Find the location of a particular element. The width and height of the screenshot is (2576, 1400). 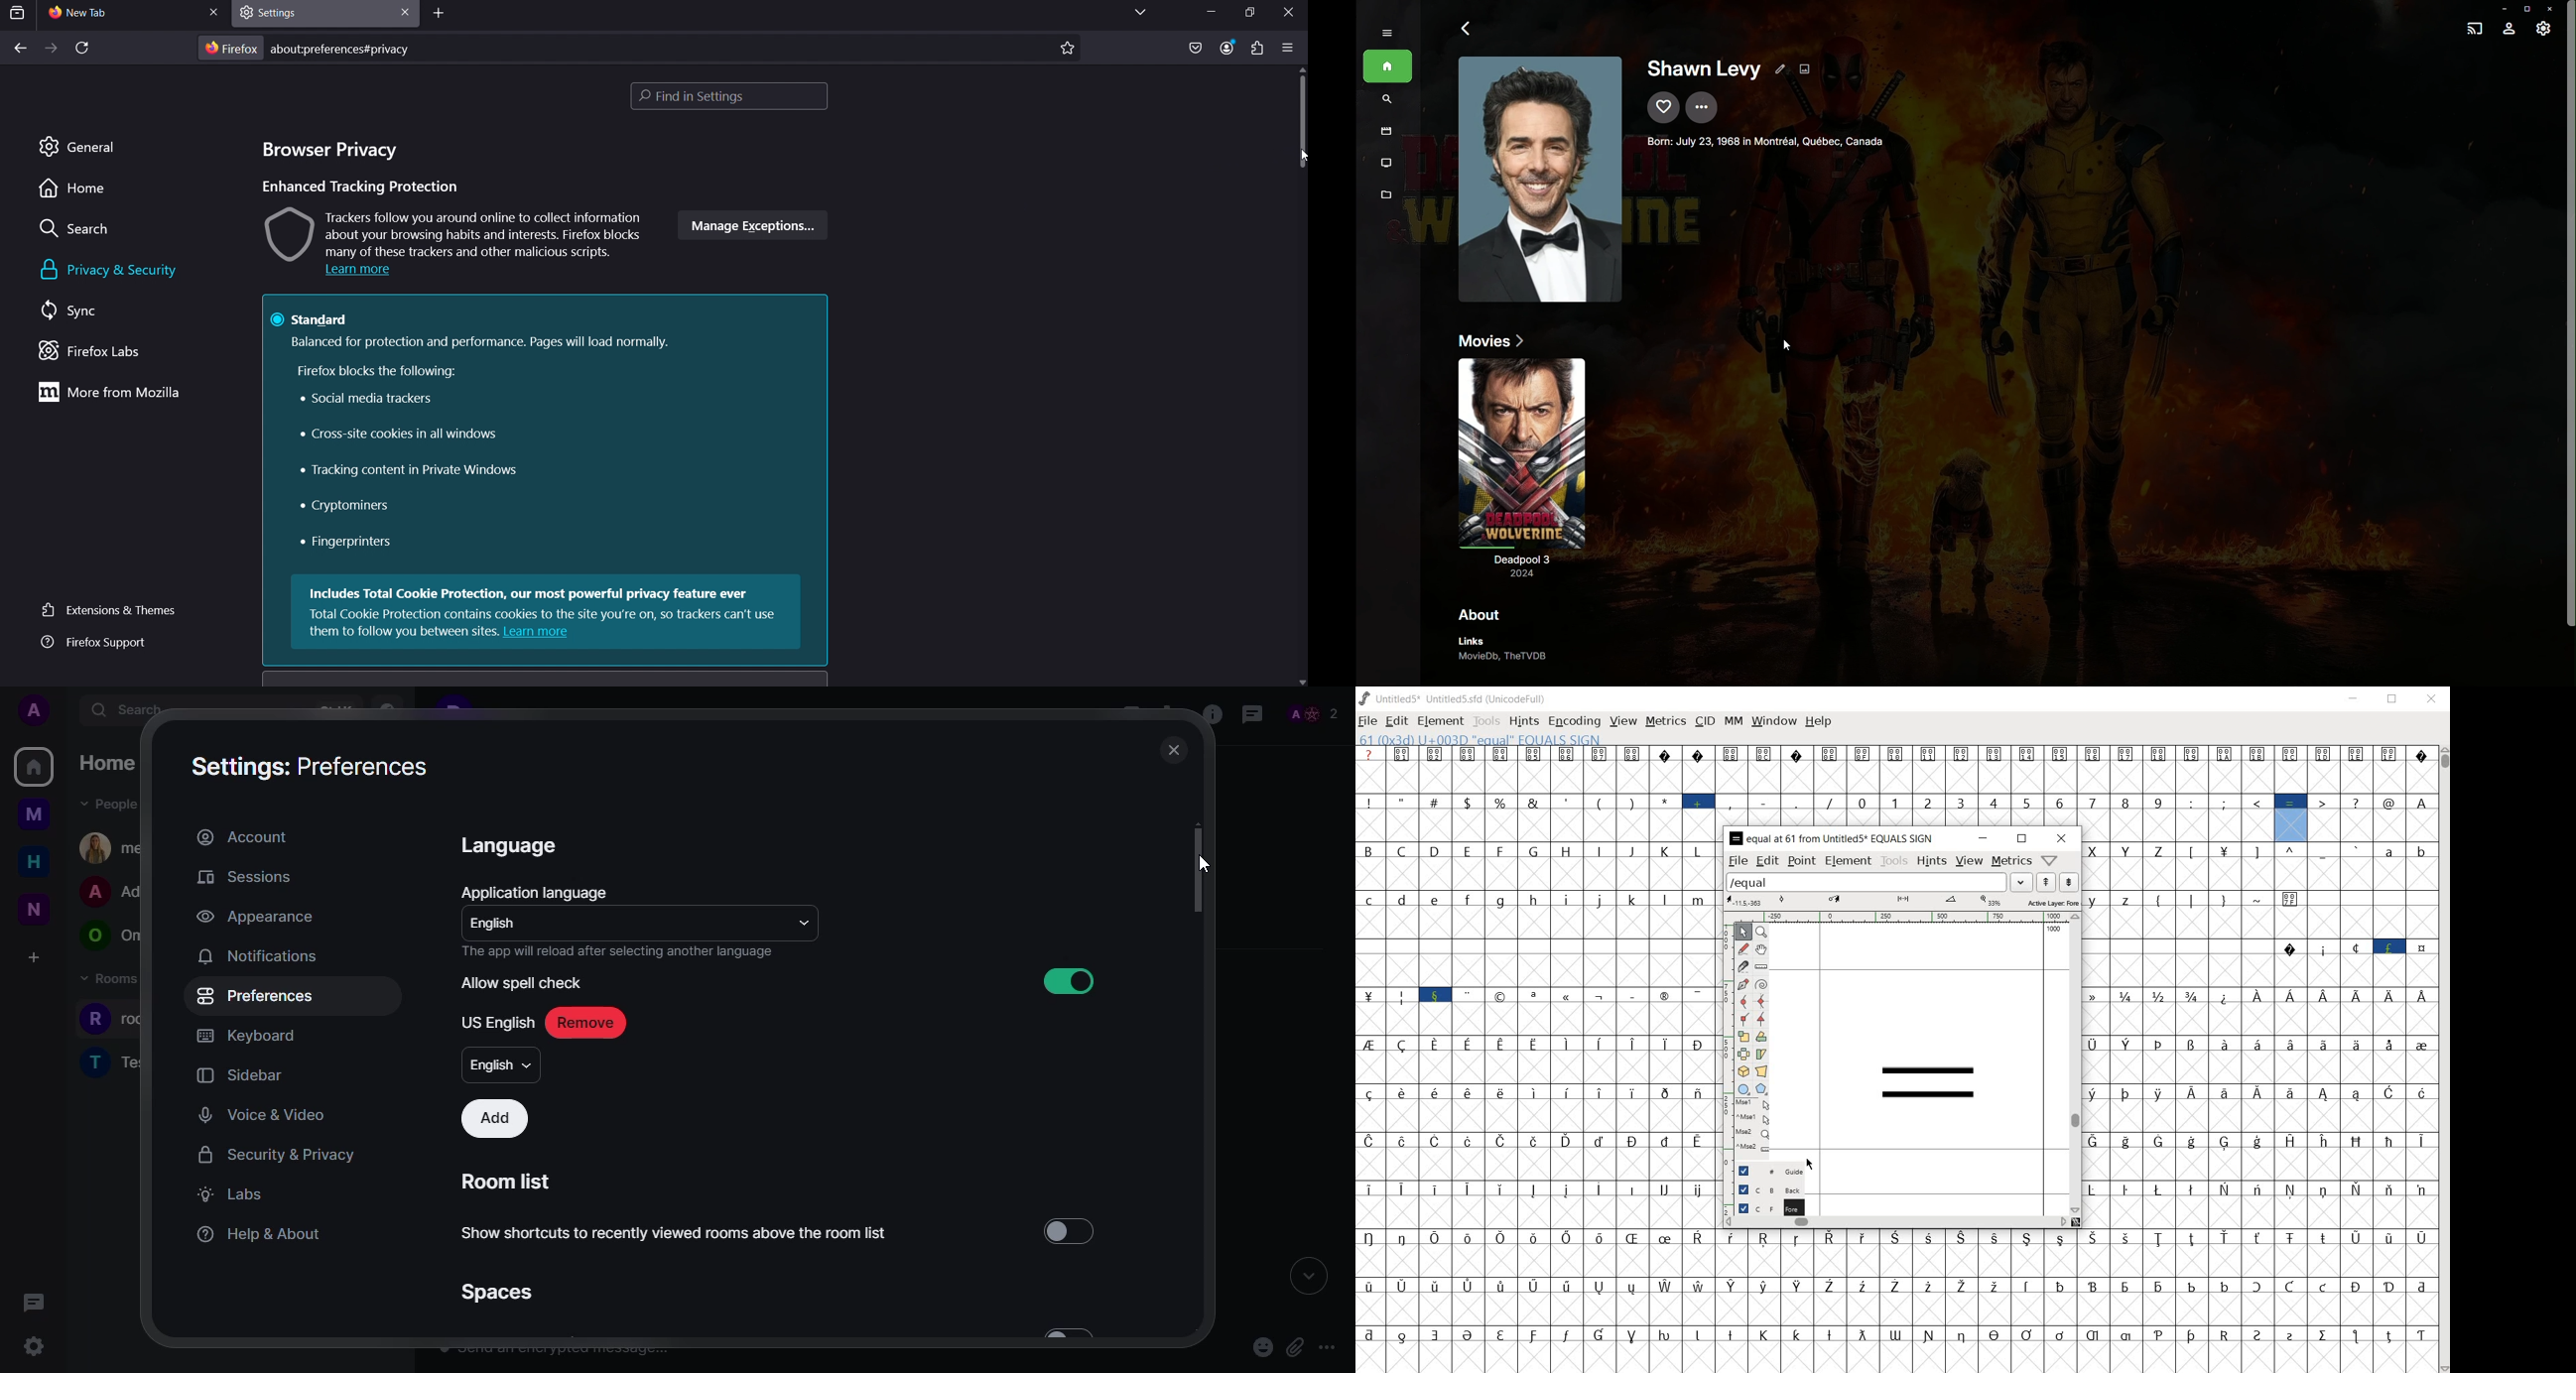

Add a corner point is located at coordinates (1743, 1019).